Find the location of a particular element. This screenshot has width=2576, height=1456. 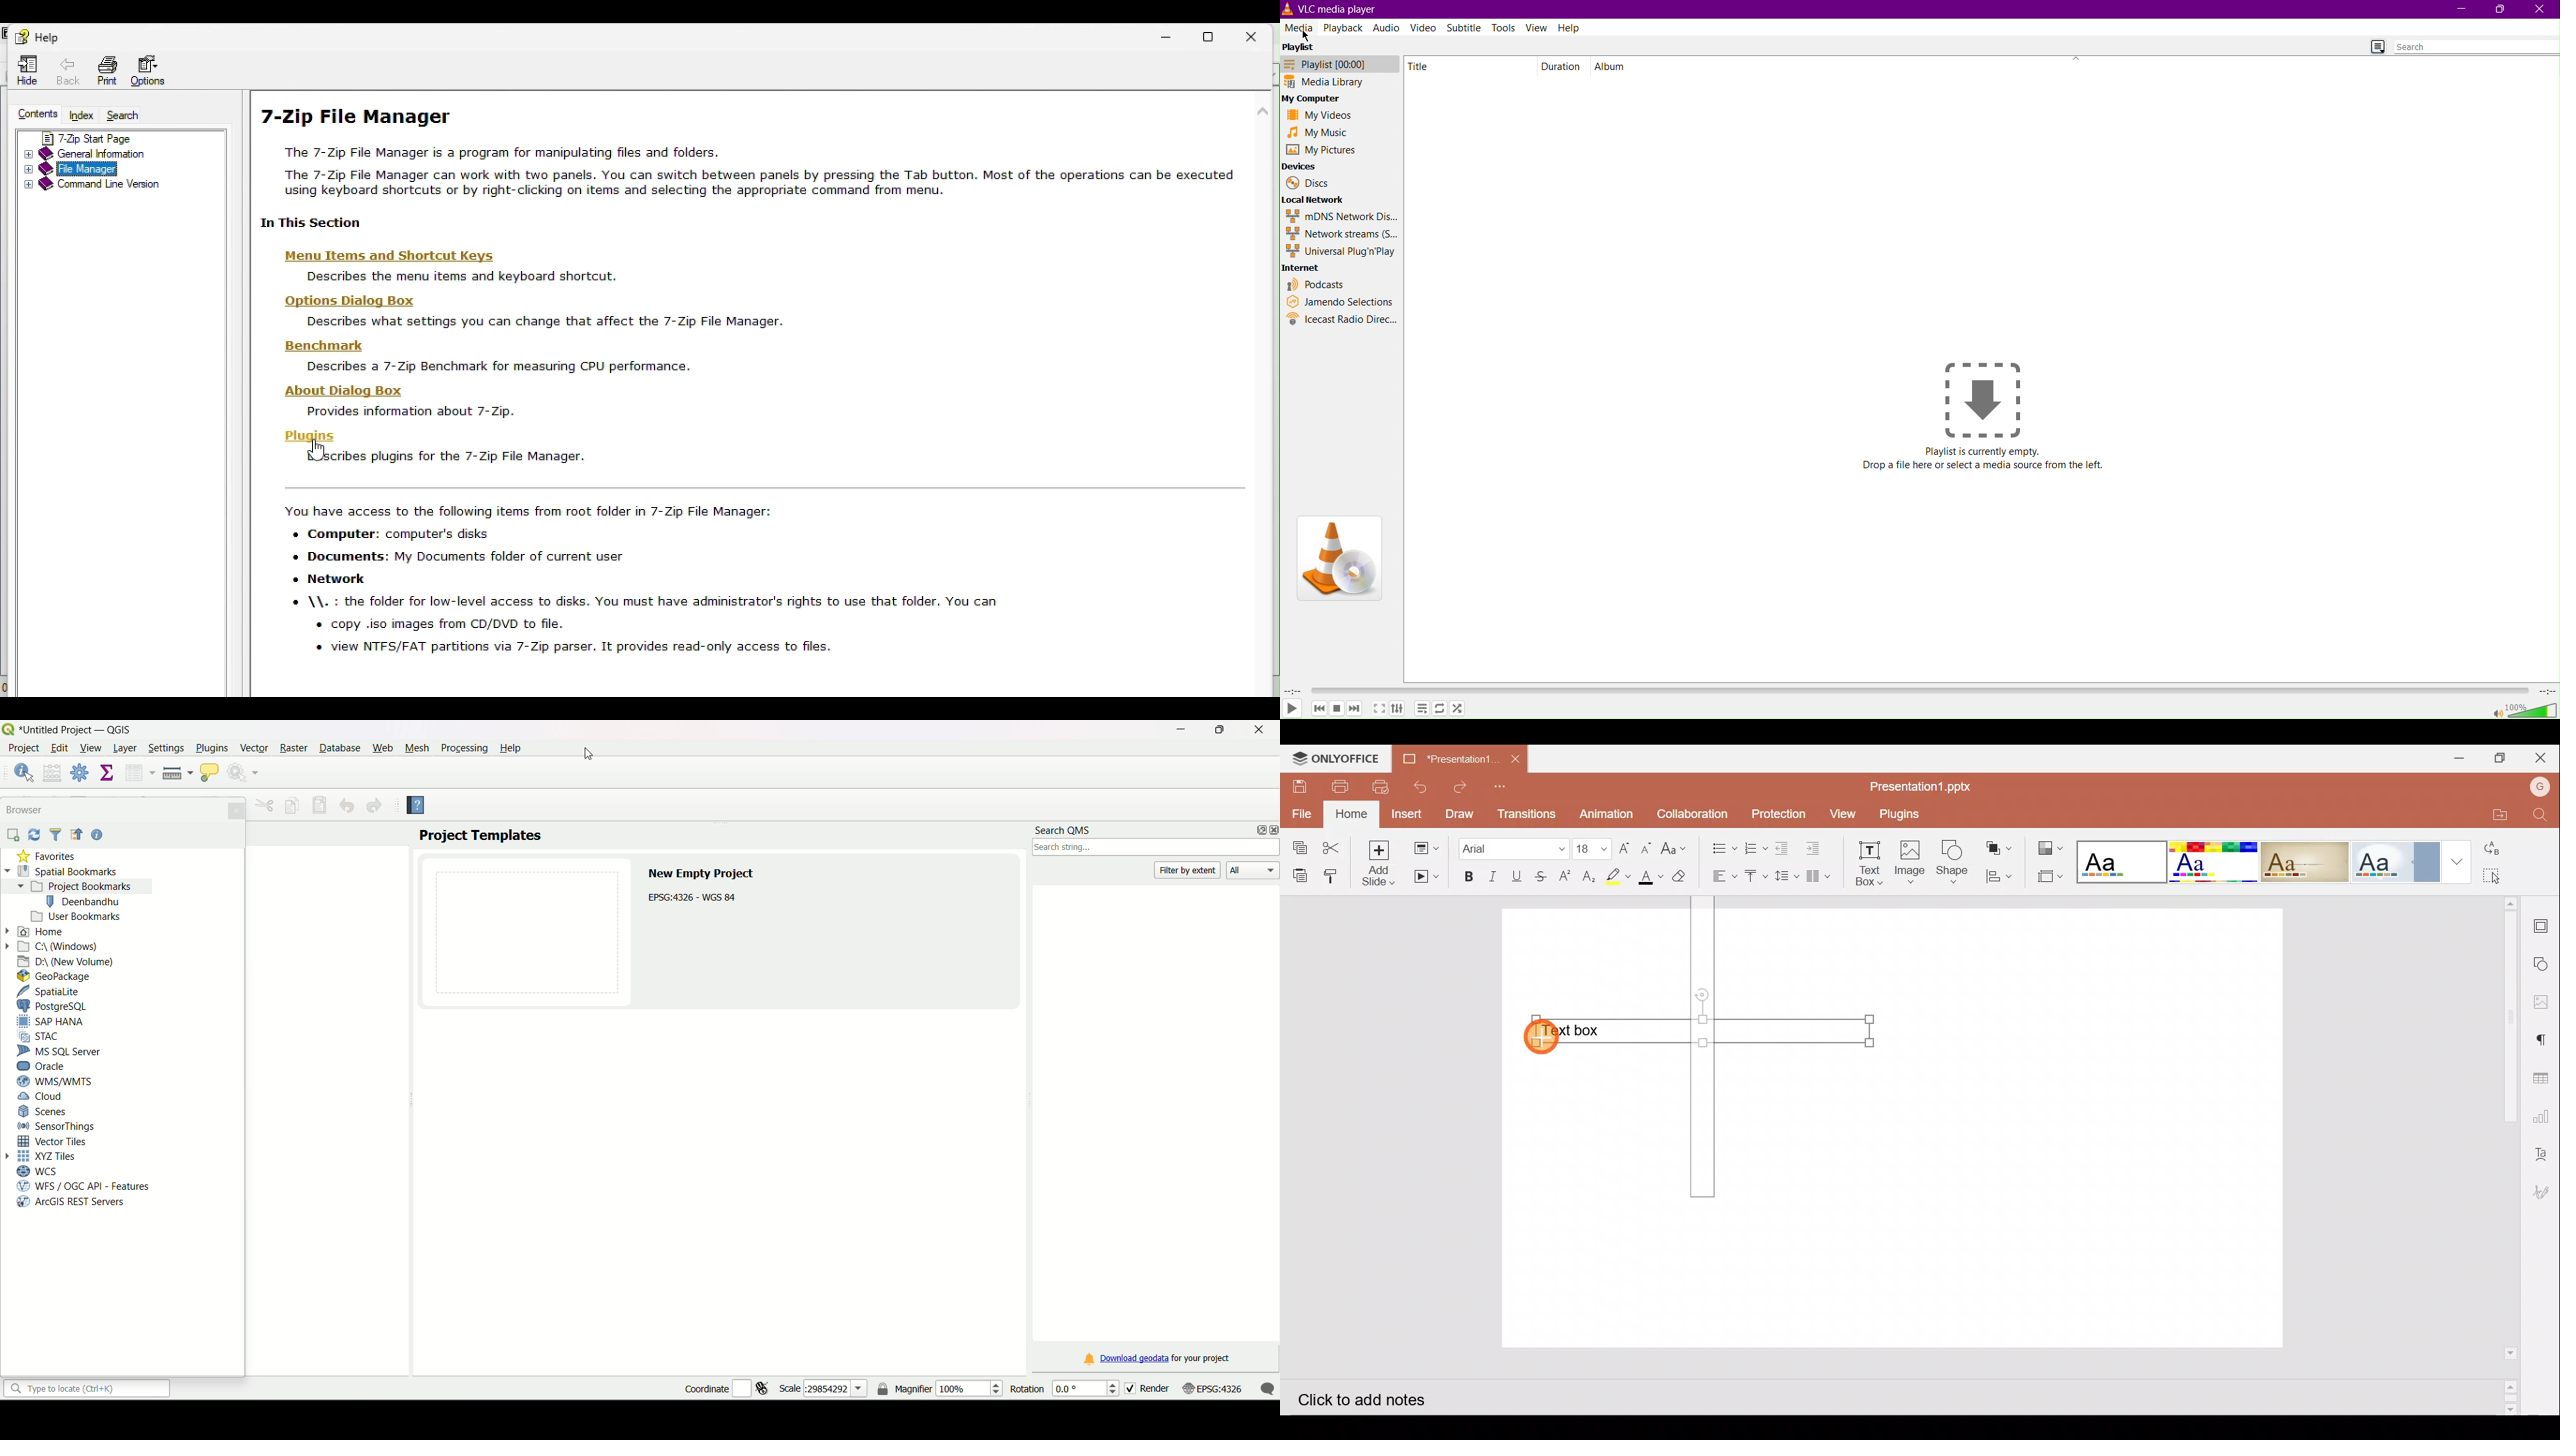

Audio is located at coordinates (1387, 26).